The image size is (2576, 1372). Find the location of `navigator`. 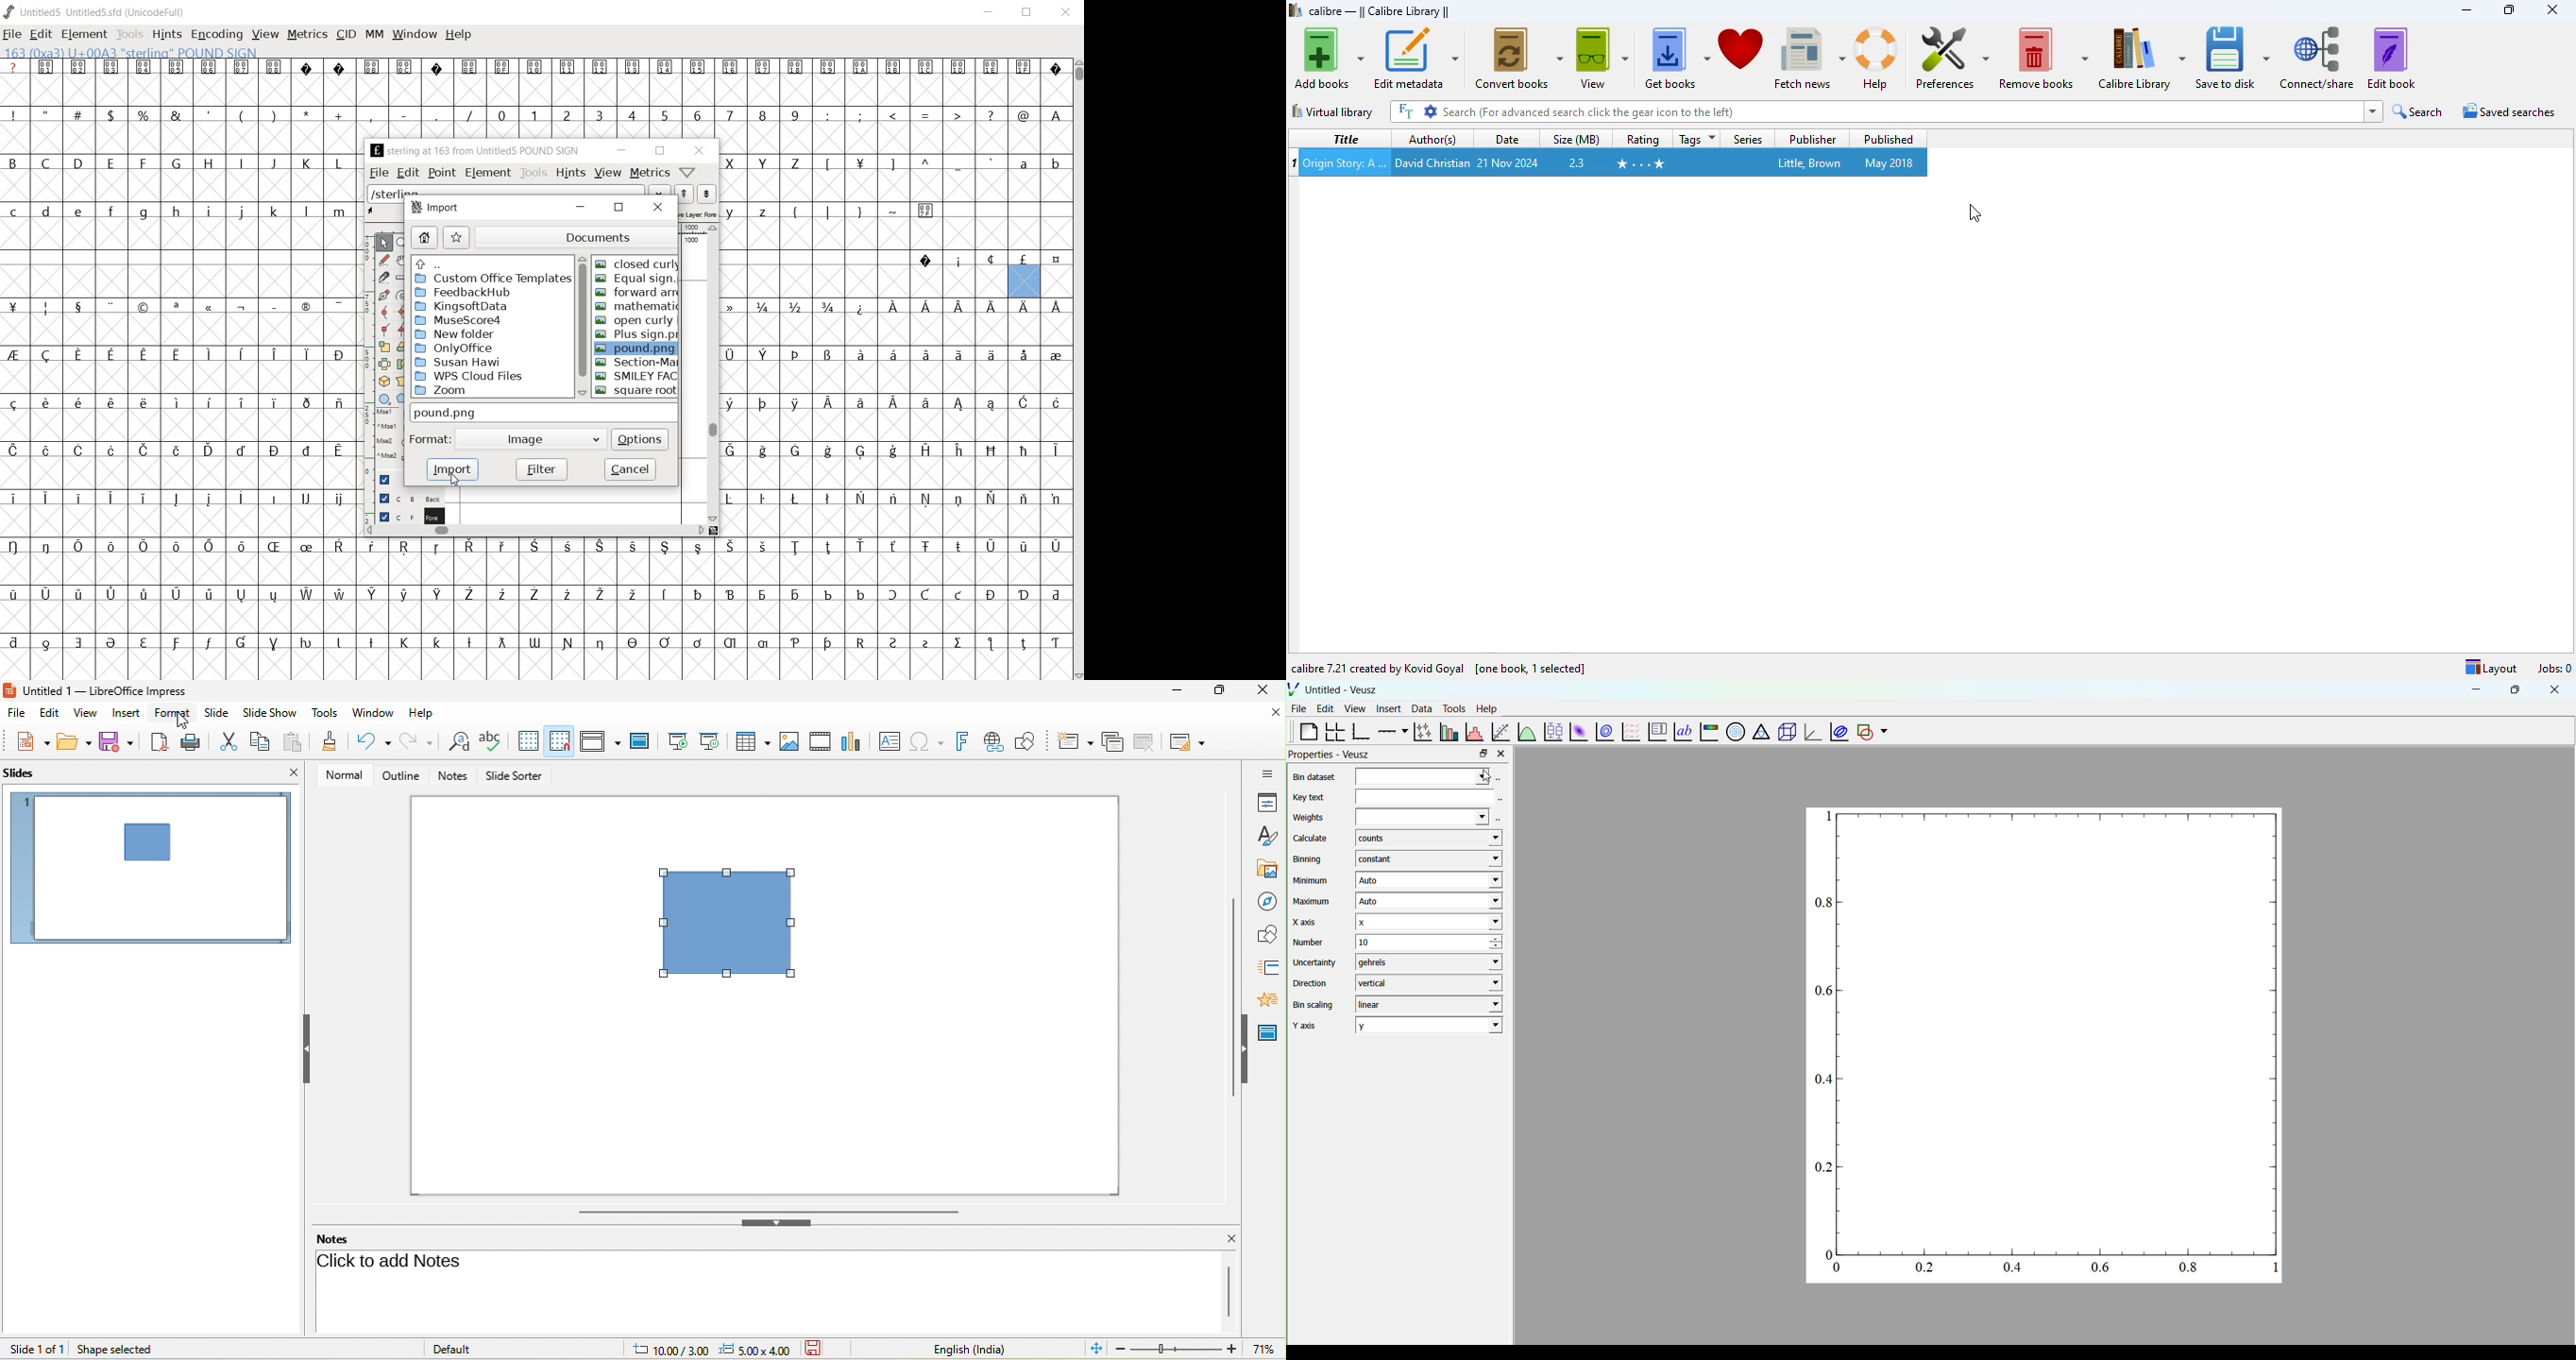

navigator is located at coordinates (1267, 899).